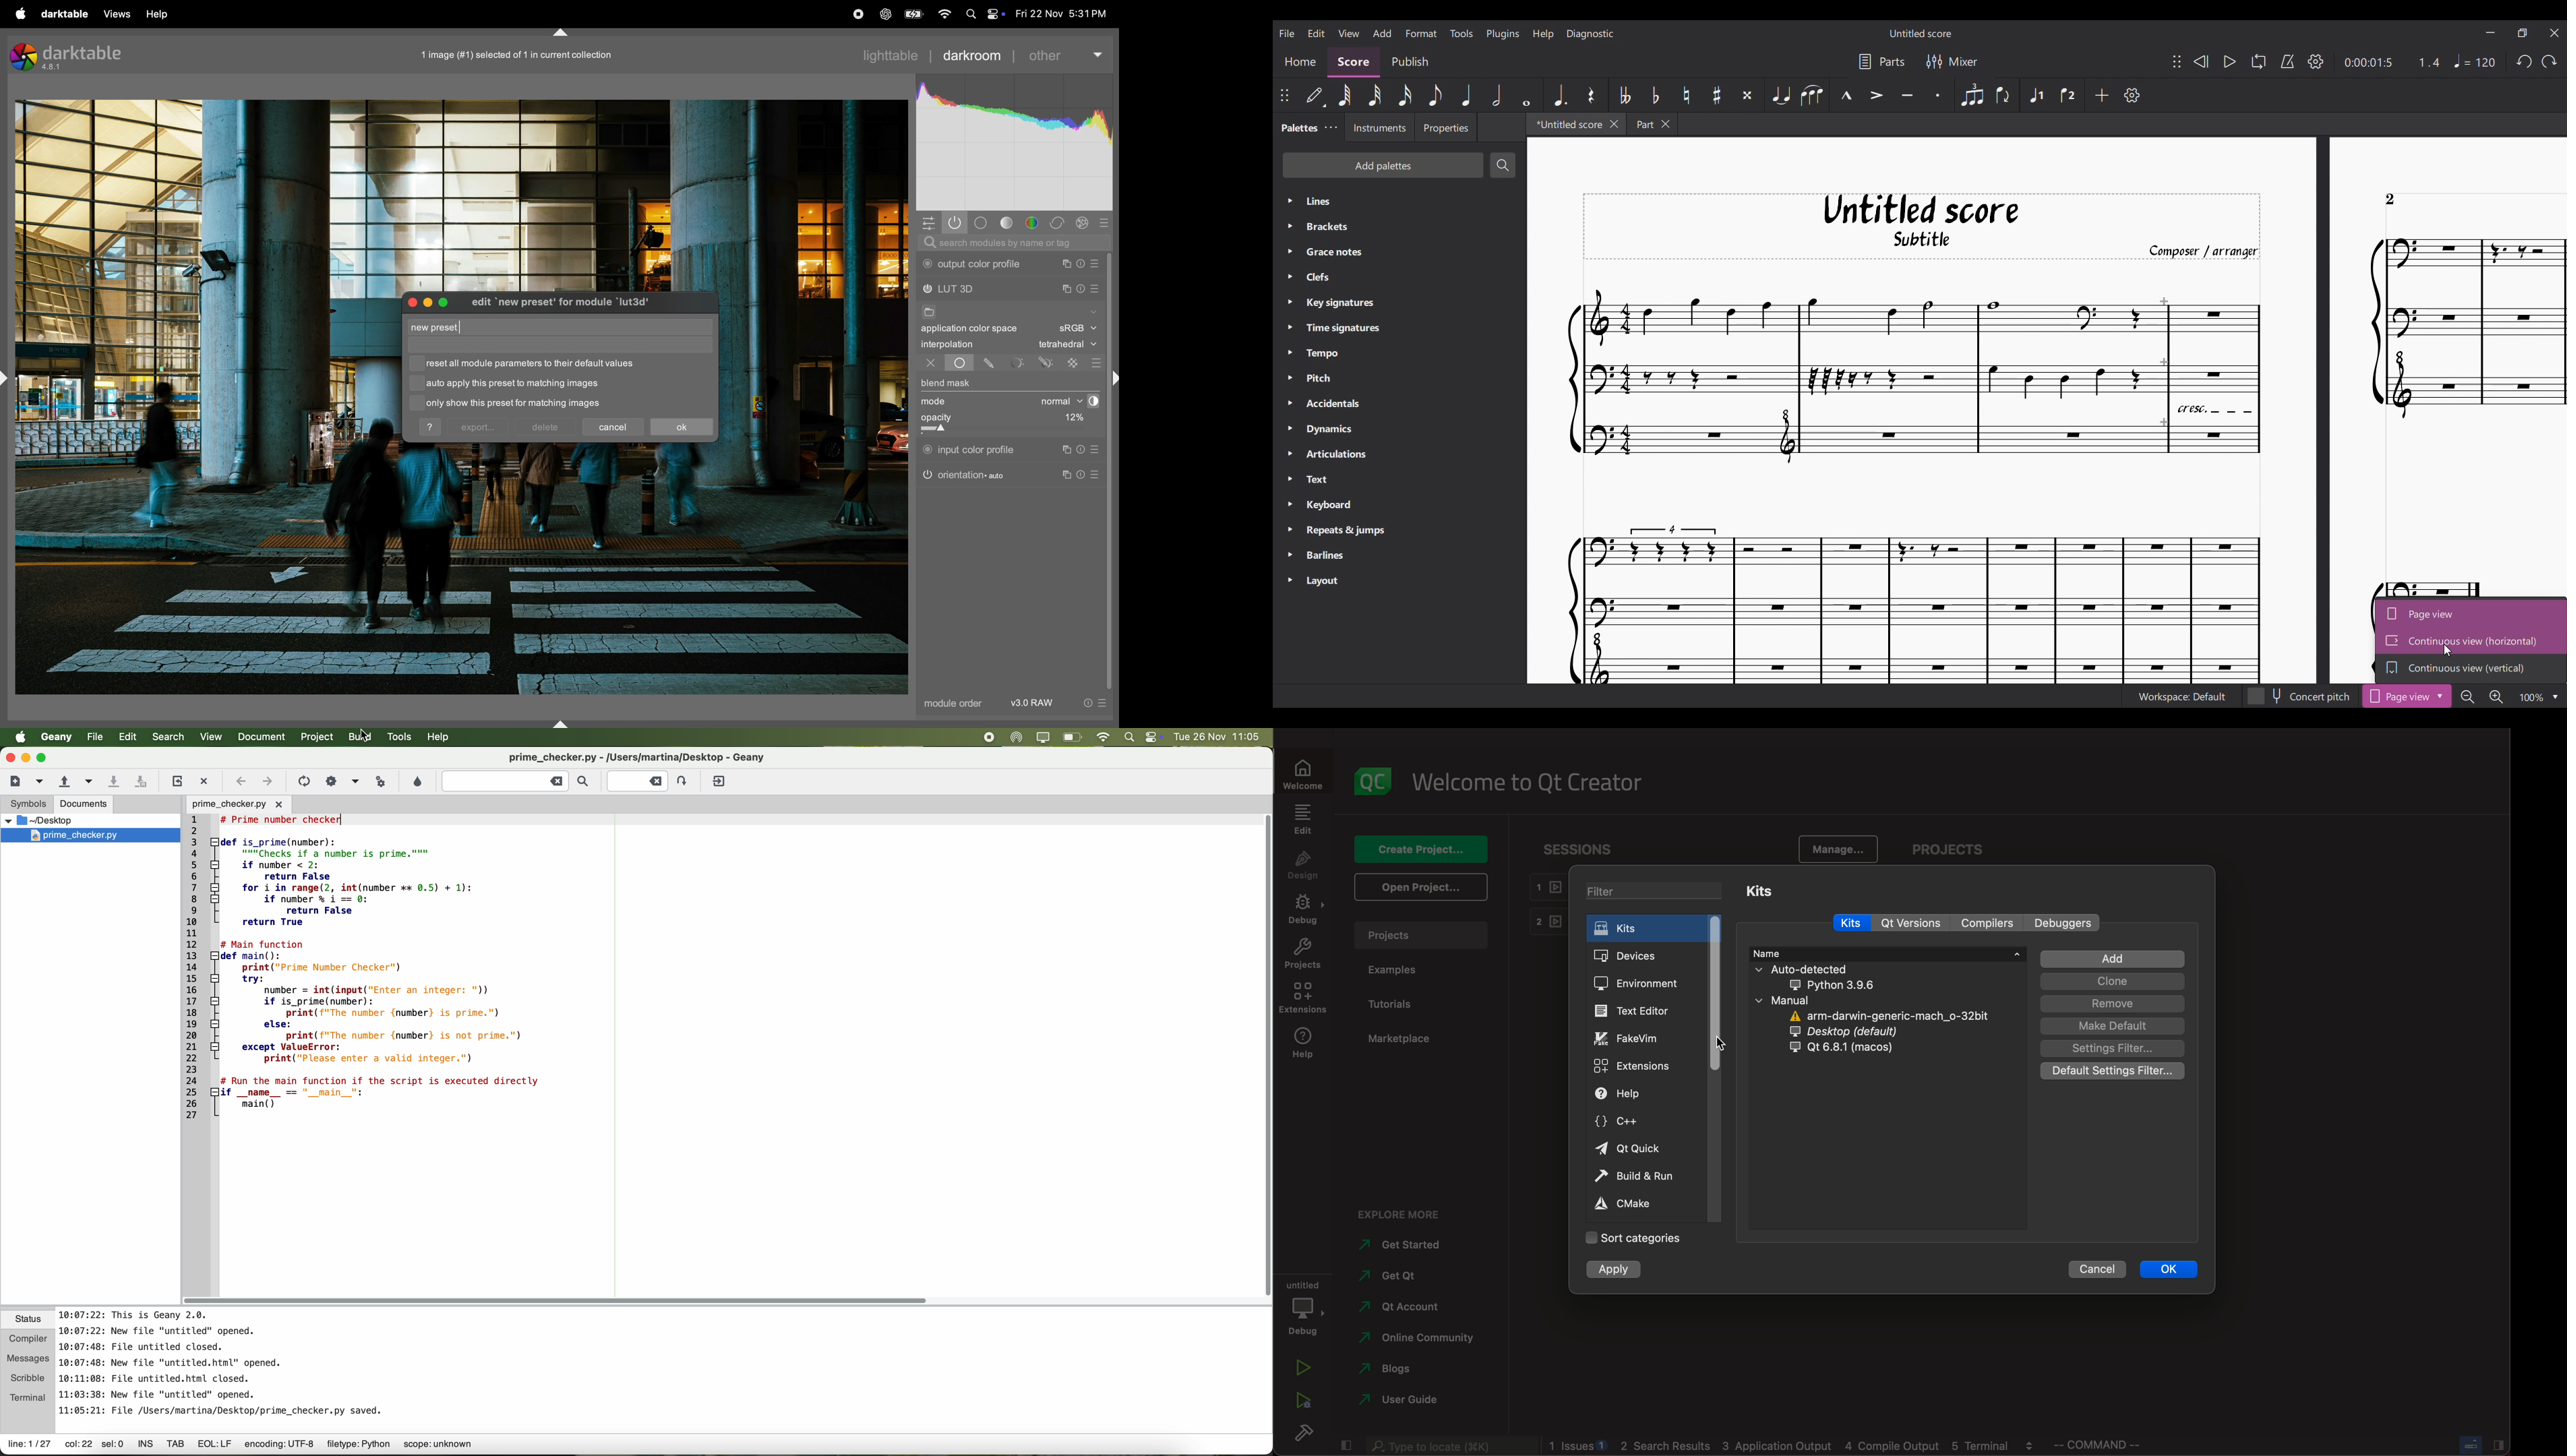 The image size is (2576, 1456). What do you see at coordinates (2287, 61) in the screenshot?
I see `Metronome` at bounding box center [2287, 61].